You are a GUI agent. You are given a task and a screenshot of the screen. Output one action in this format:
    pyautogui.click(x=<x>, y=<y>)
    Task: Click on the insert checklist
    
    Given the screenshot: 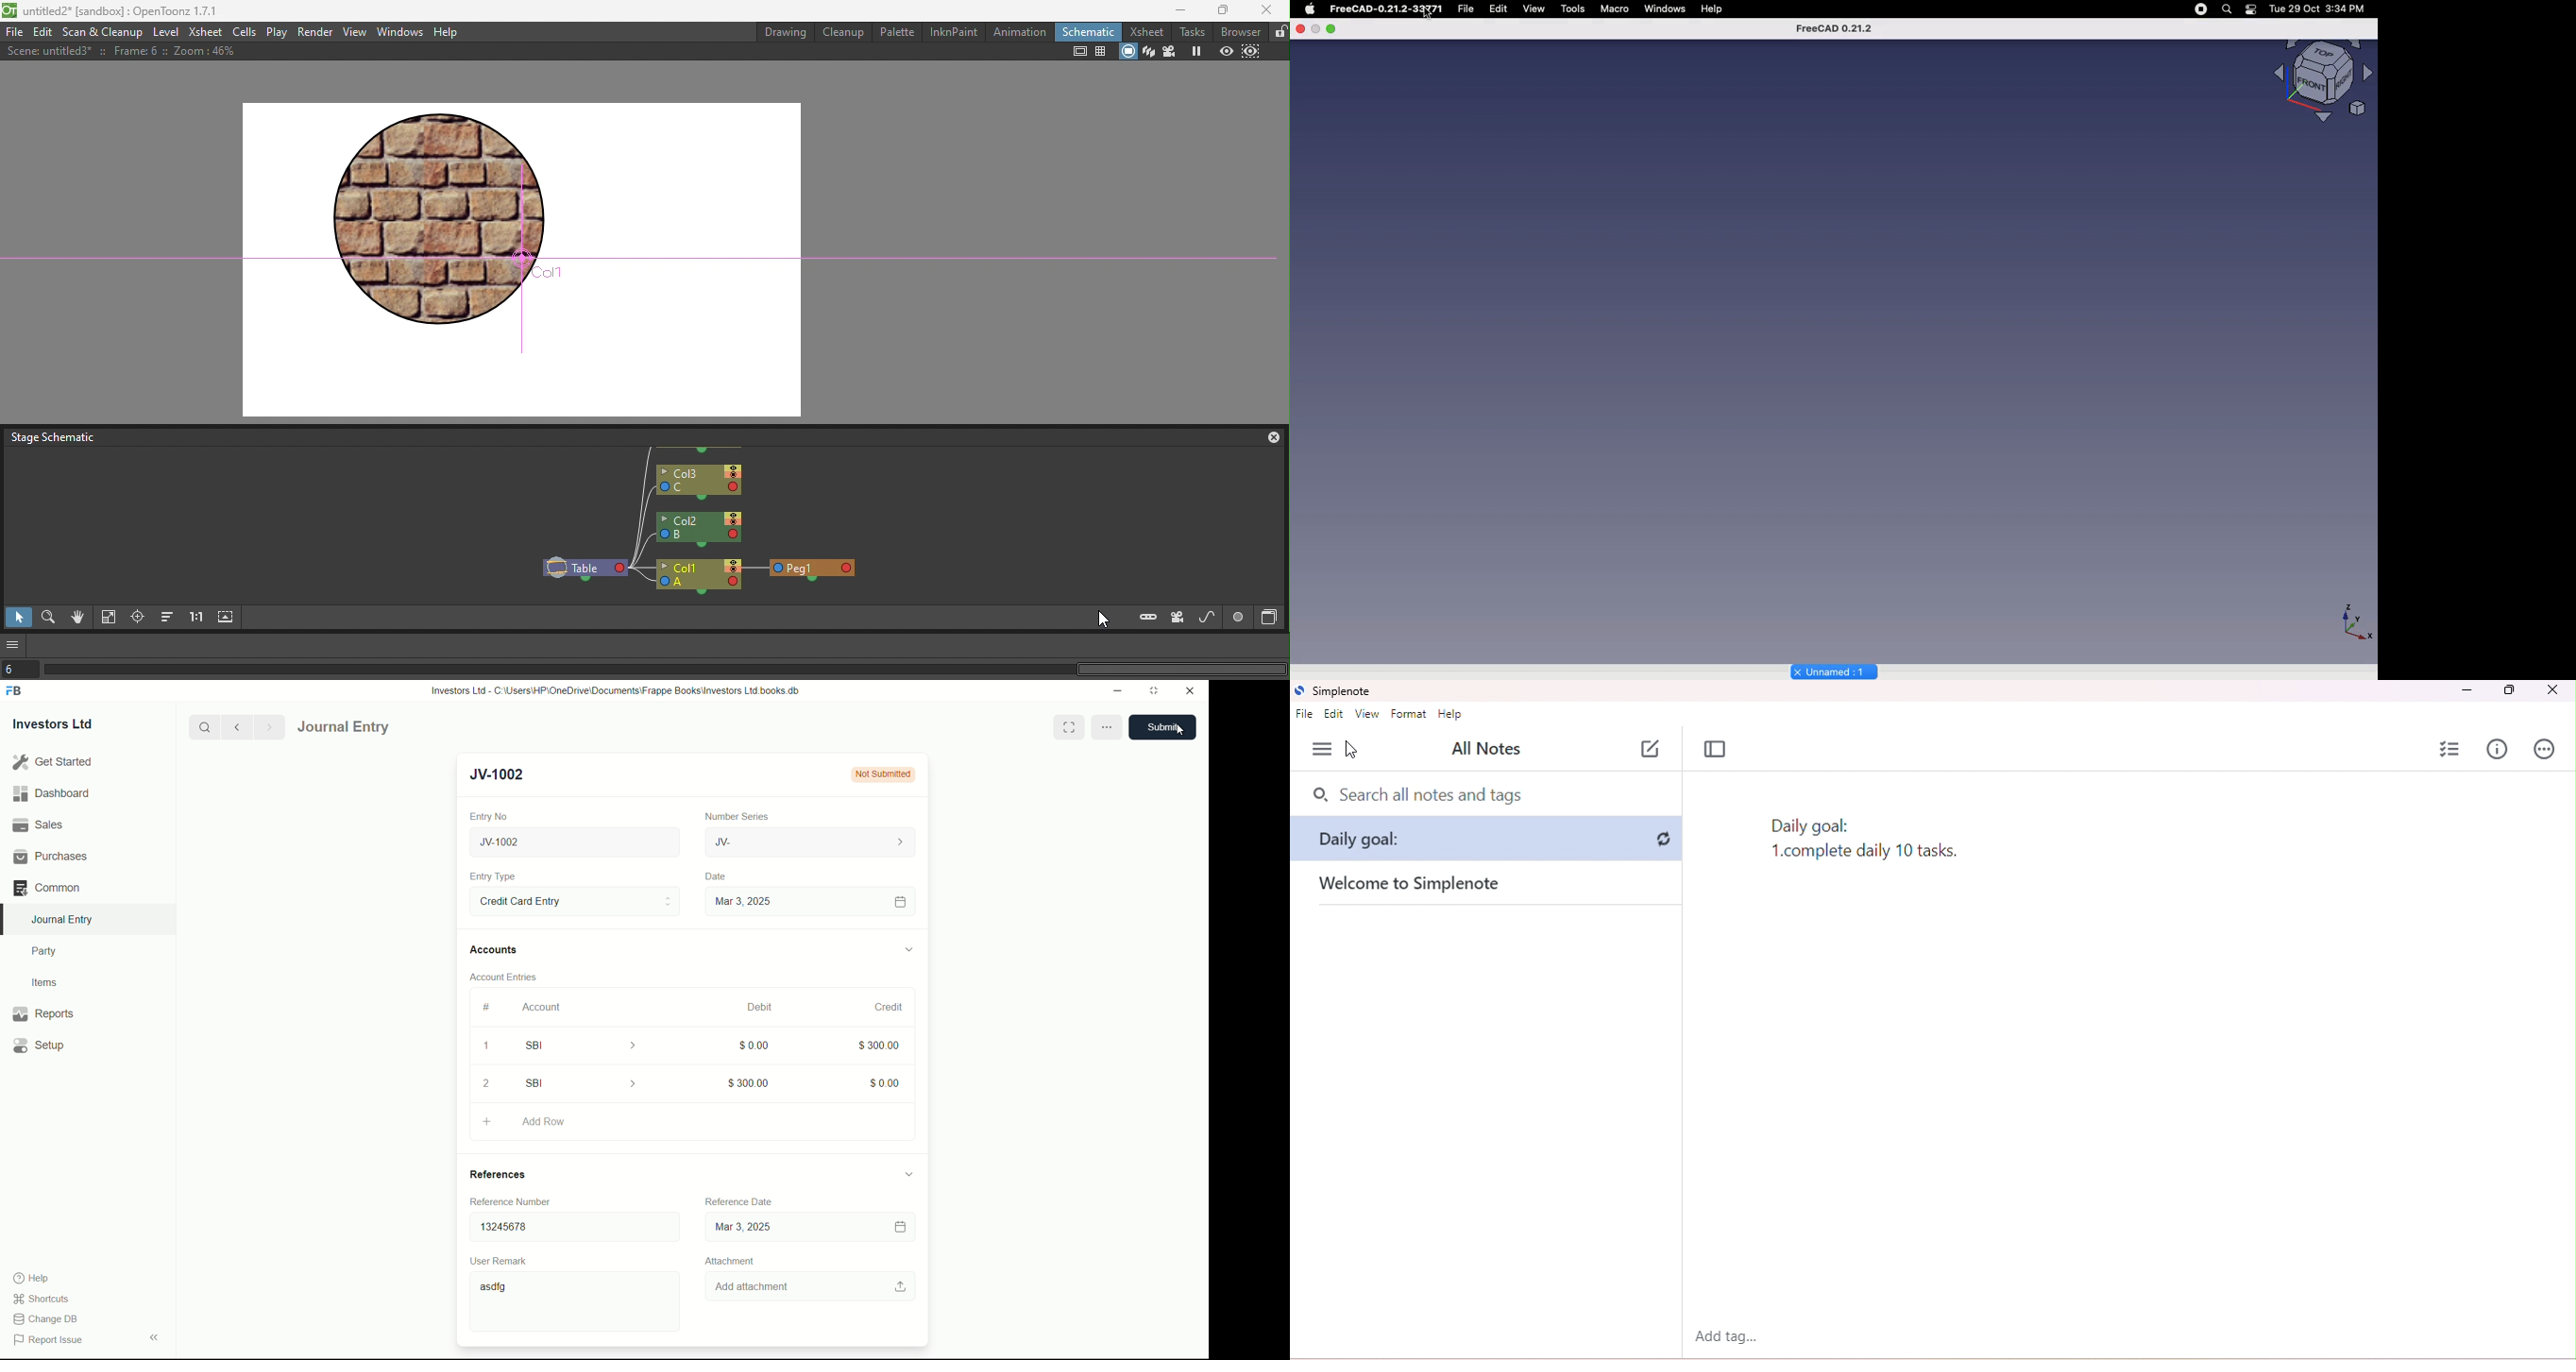 What is the action you would take?
    pyautogui.click(x=2452, y=748)
    